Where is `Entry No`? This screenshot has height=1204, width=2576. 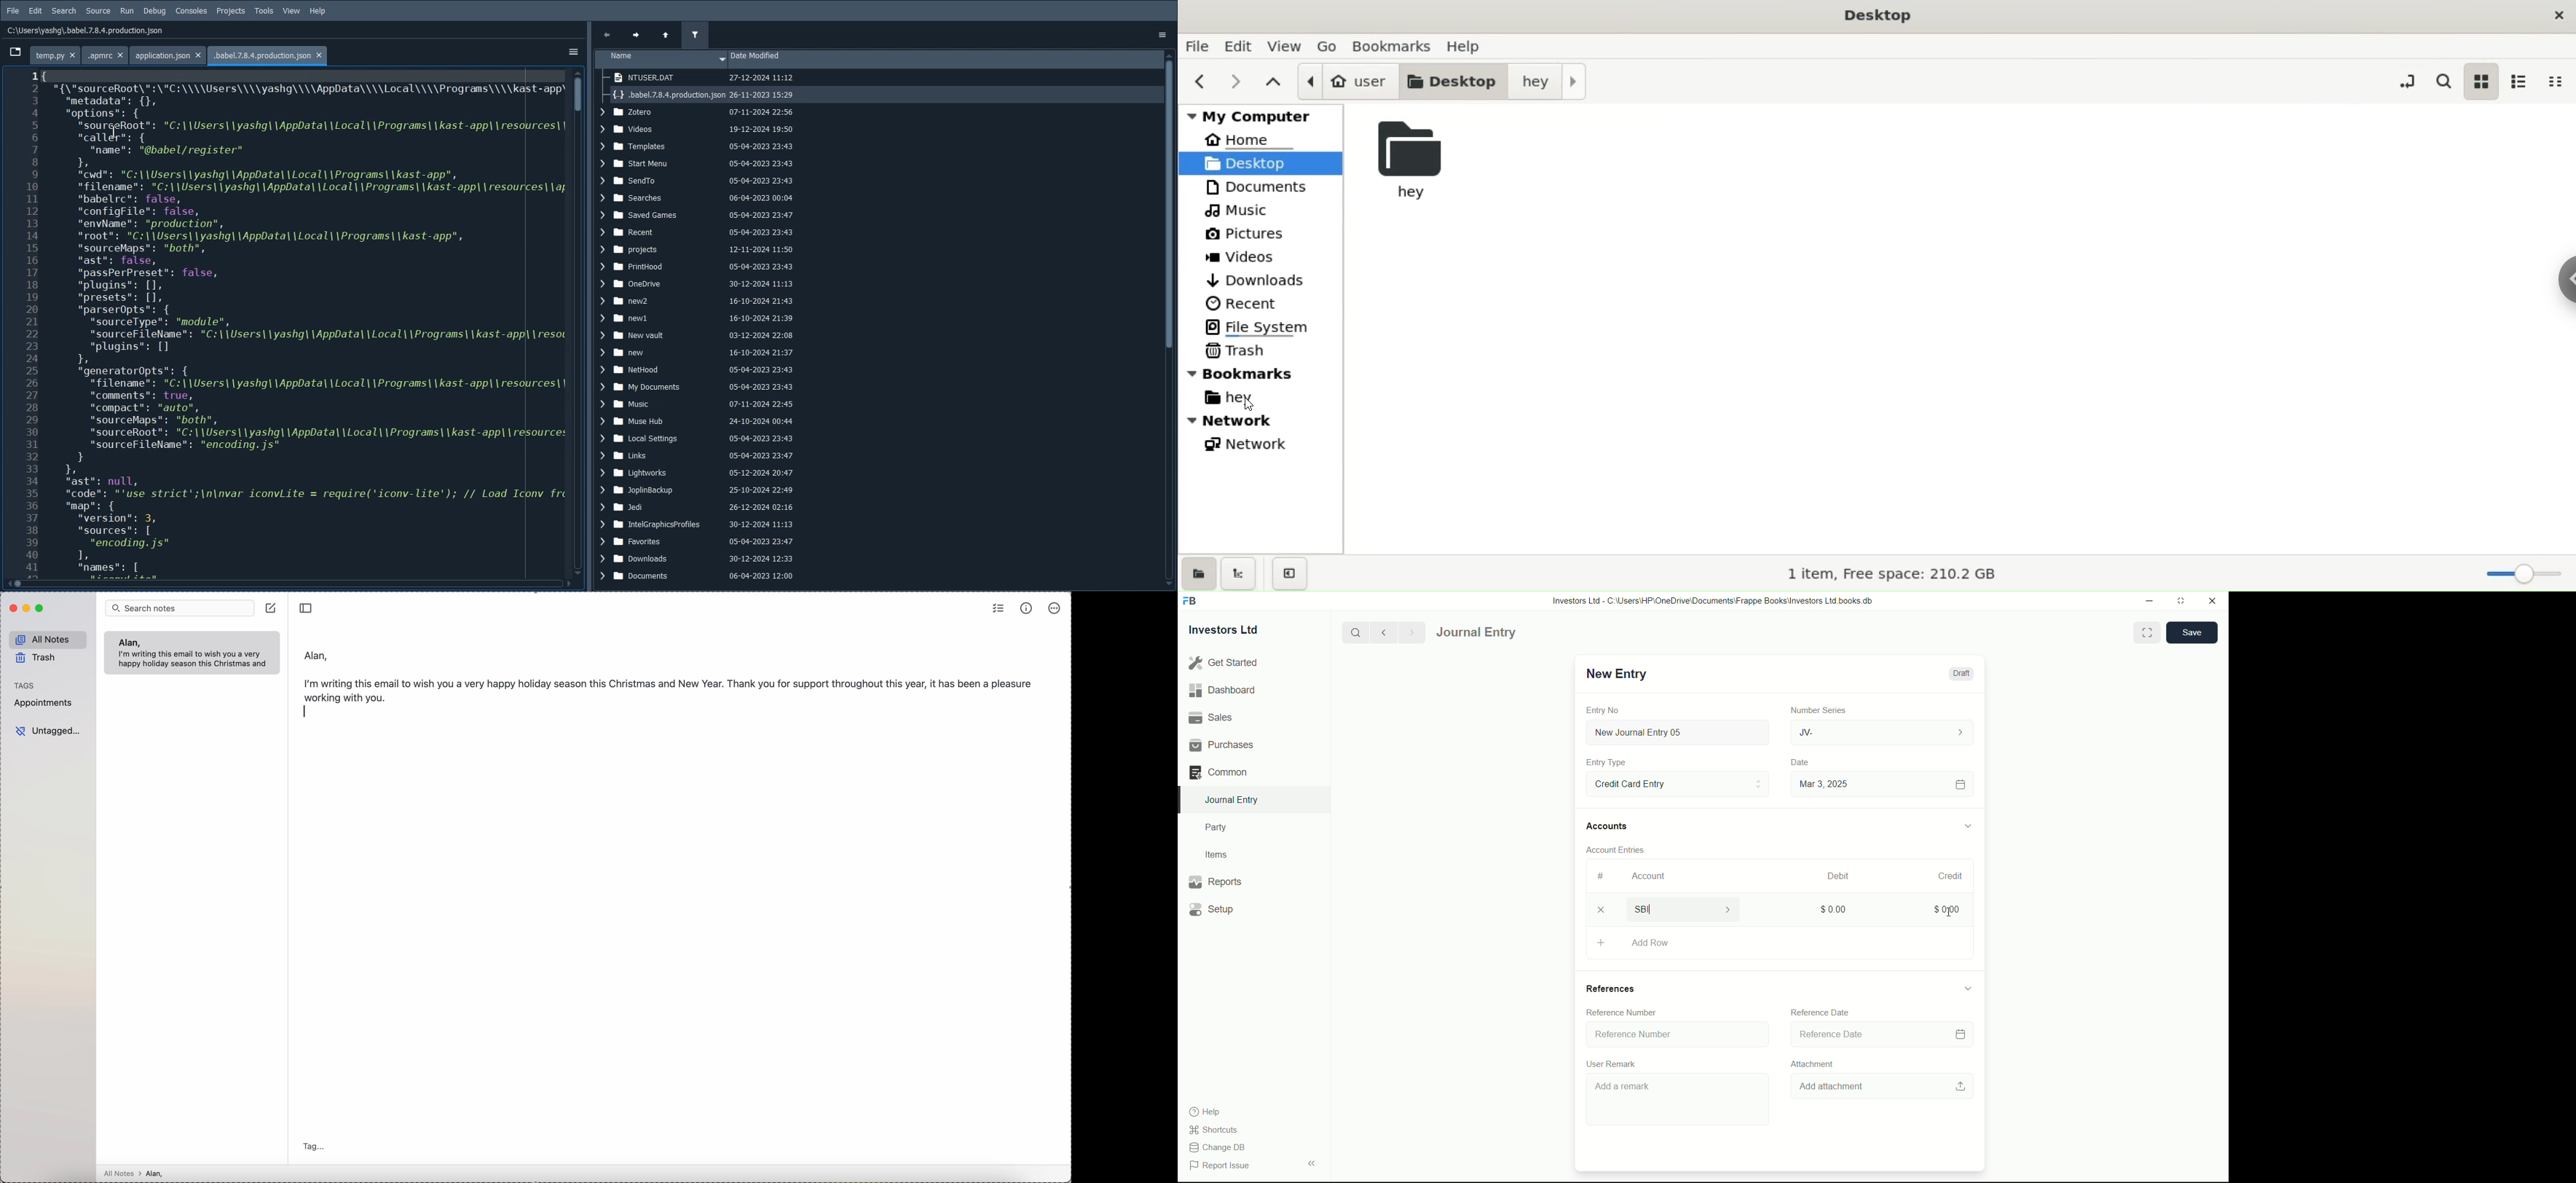
Entry No is located at coordinates (1604, 709).